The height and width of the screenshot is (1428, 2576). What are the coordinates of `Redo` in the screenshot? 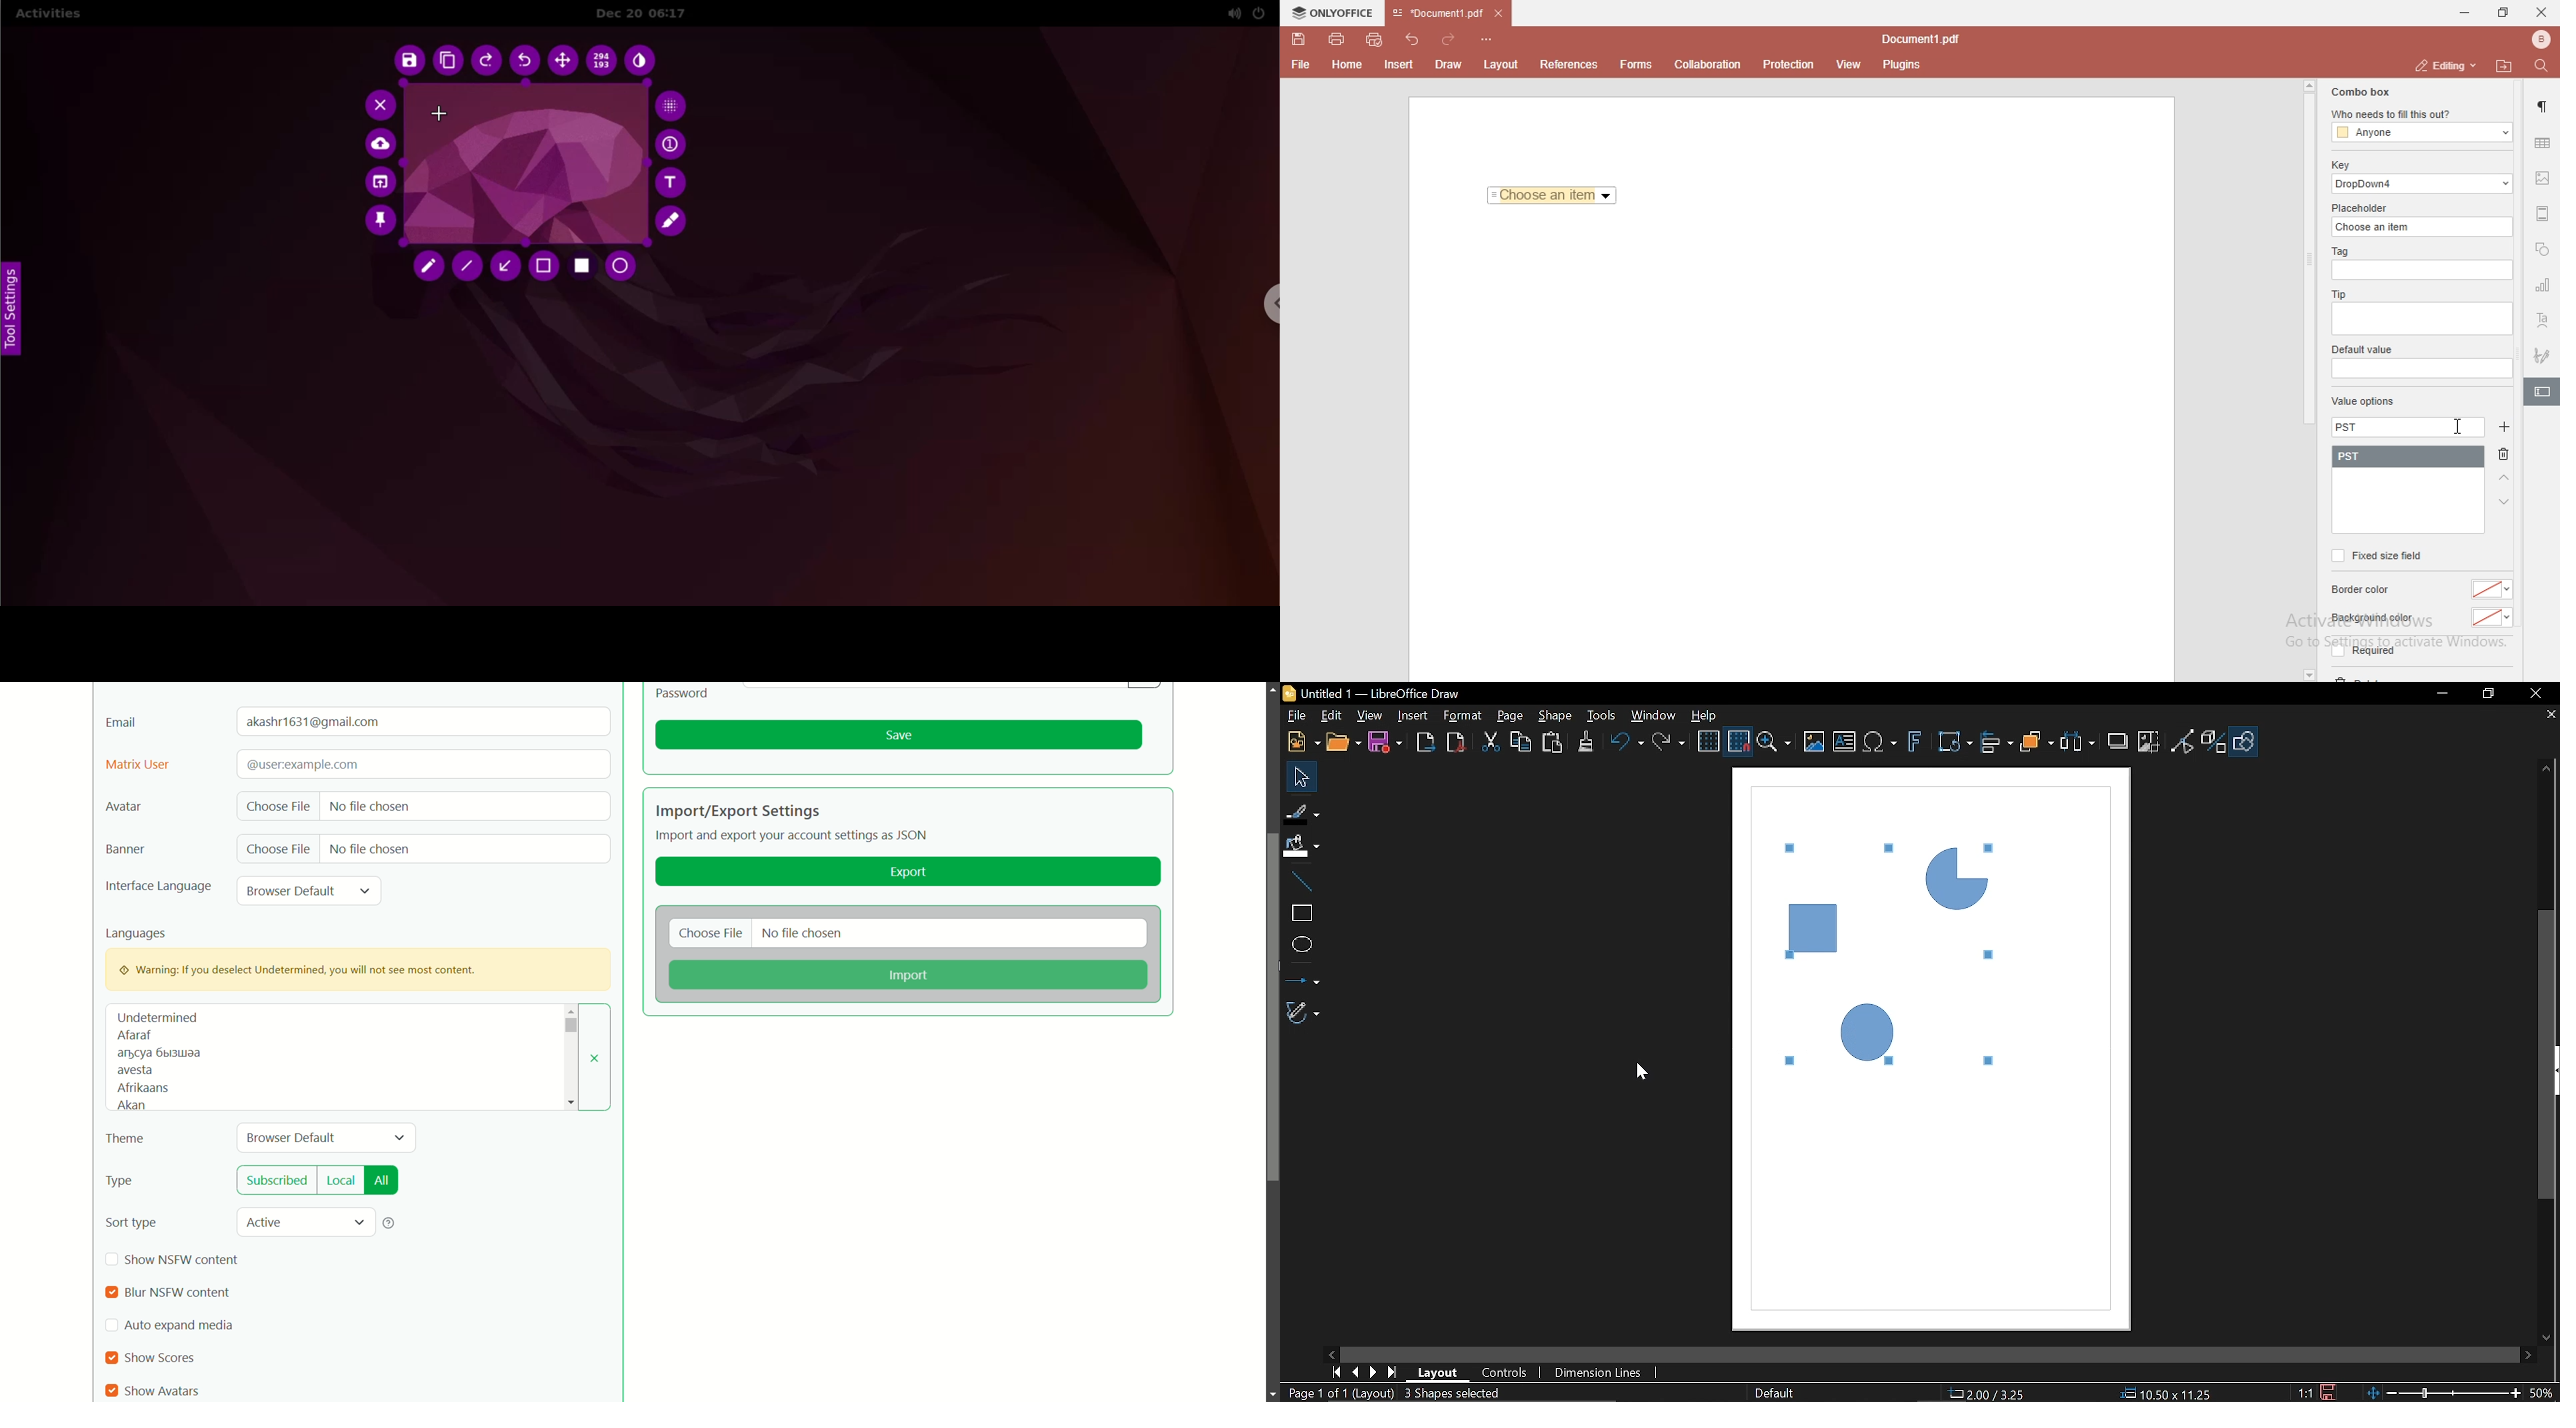 It's located at (1670, 743).